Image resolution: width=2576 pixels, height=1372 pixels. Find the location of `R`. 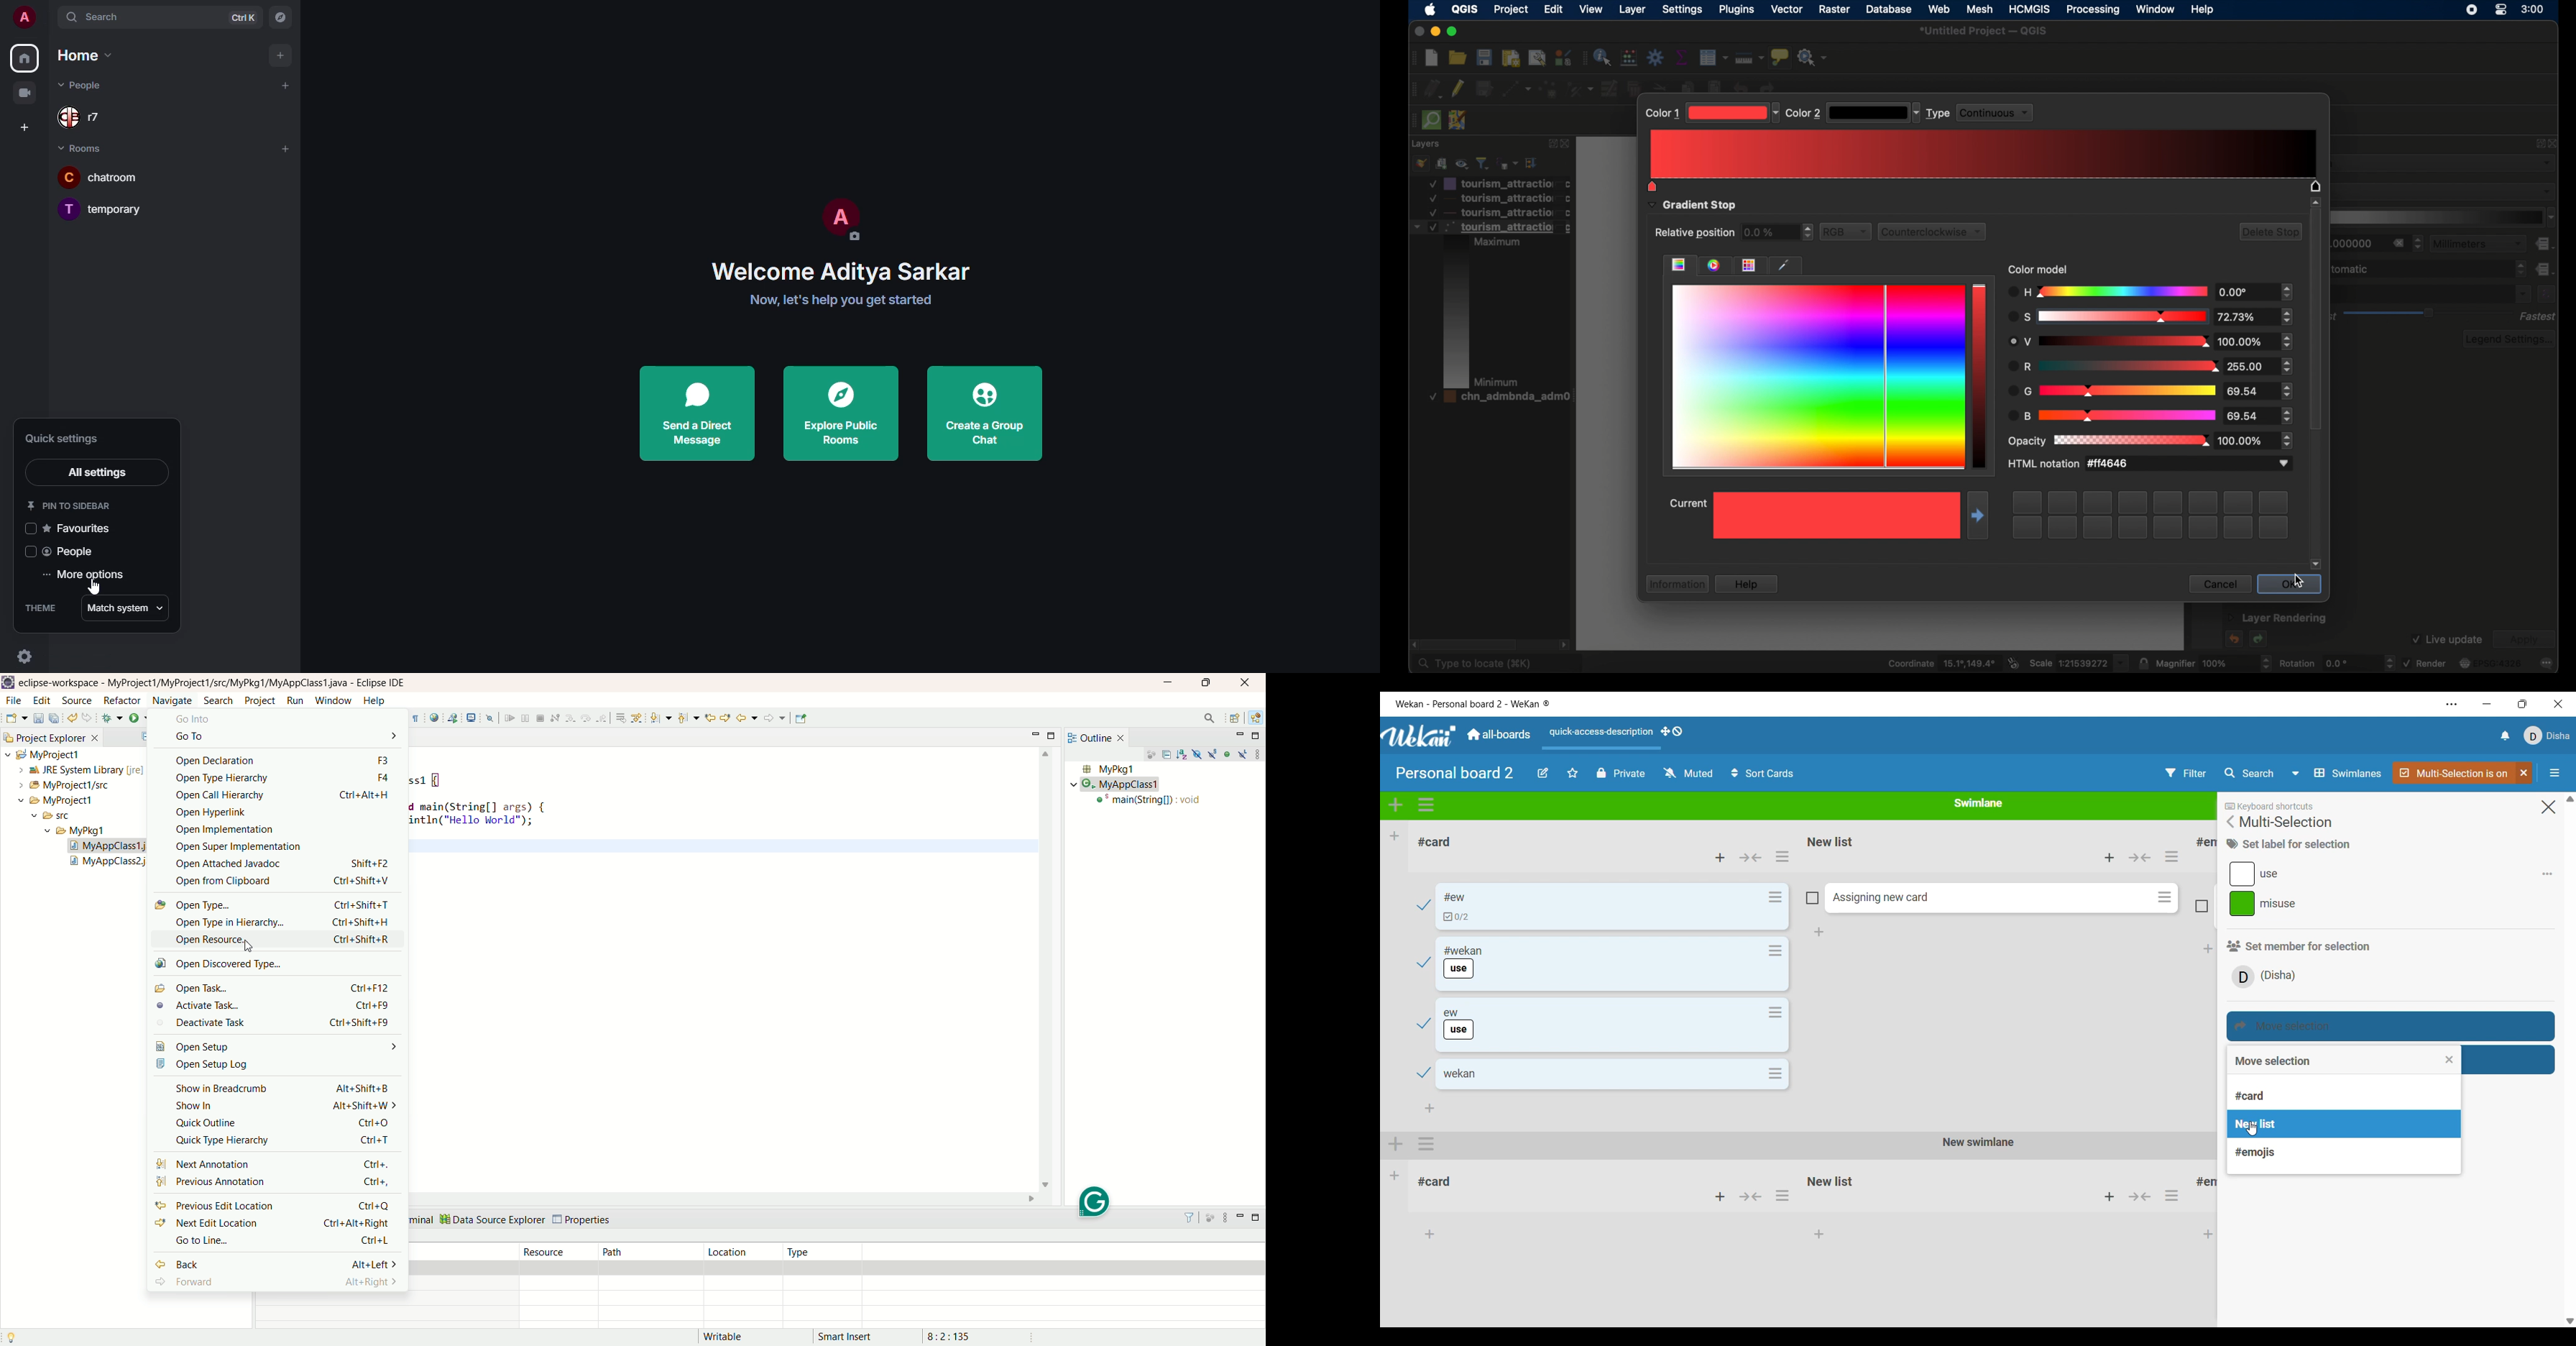

R is located at coordinates (2016, 368).